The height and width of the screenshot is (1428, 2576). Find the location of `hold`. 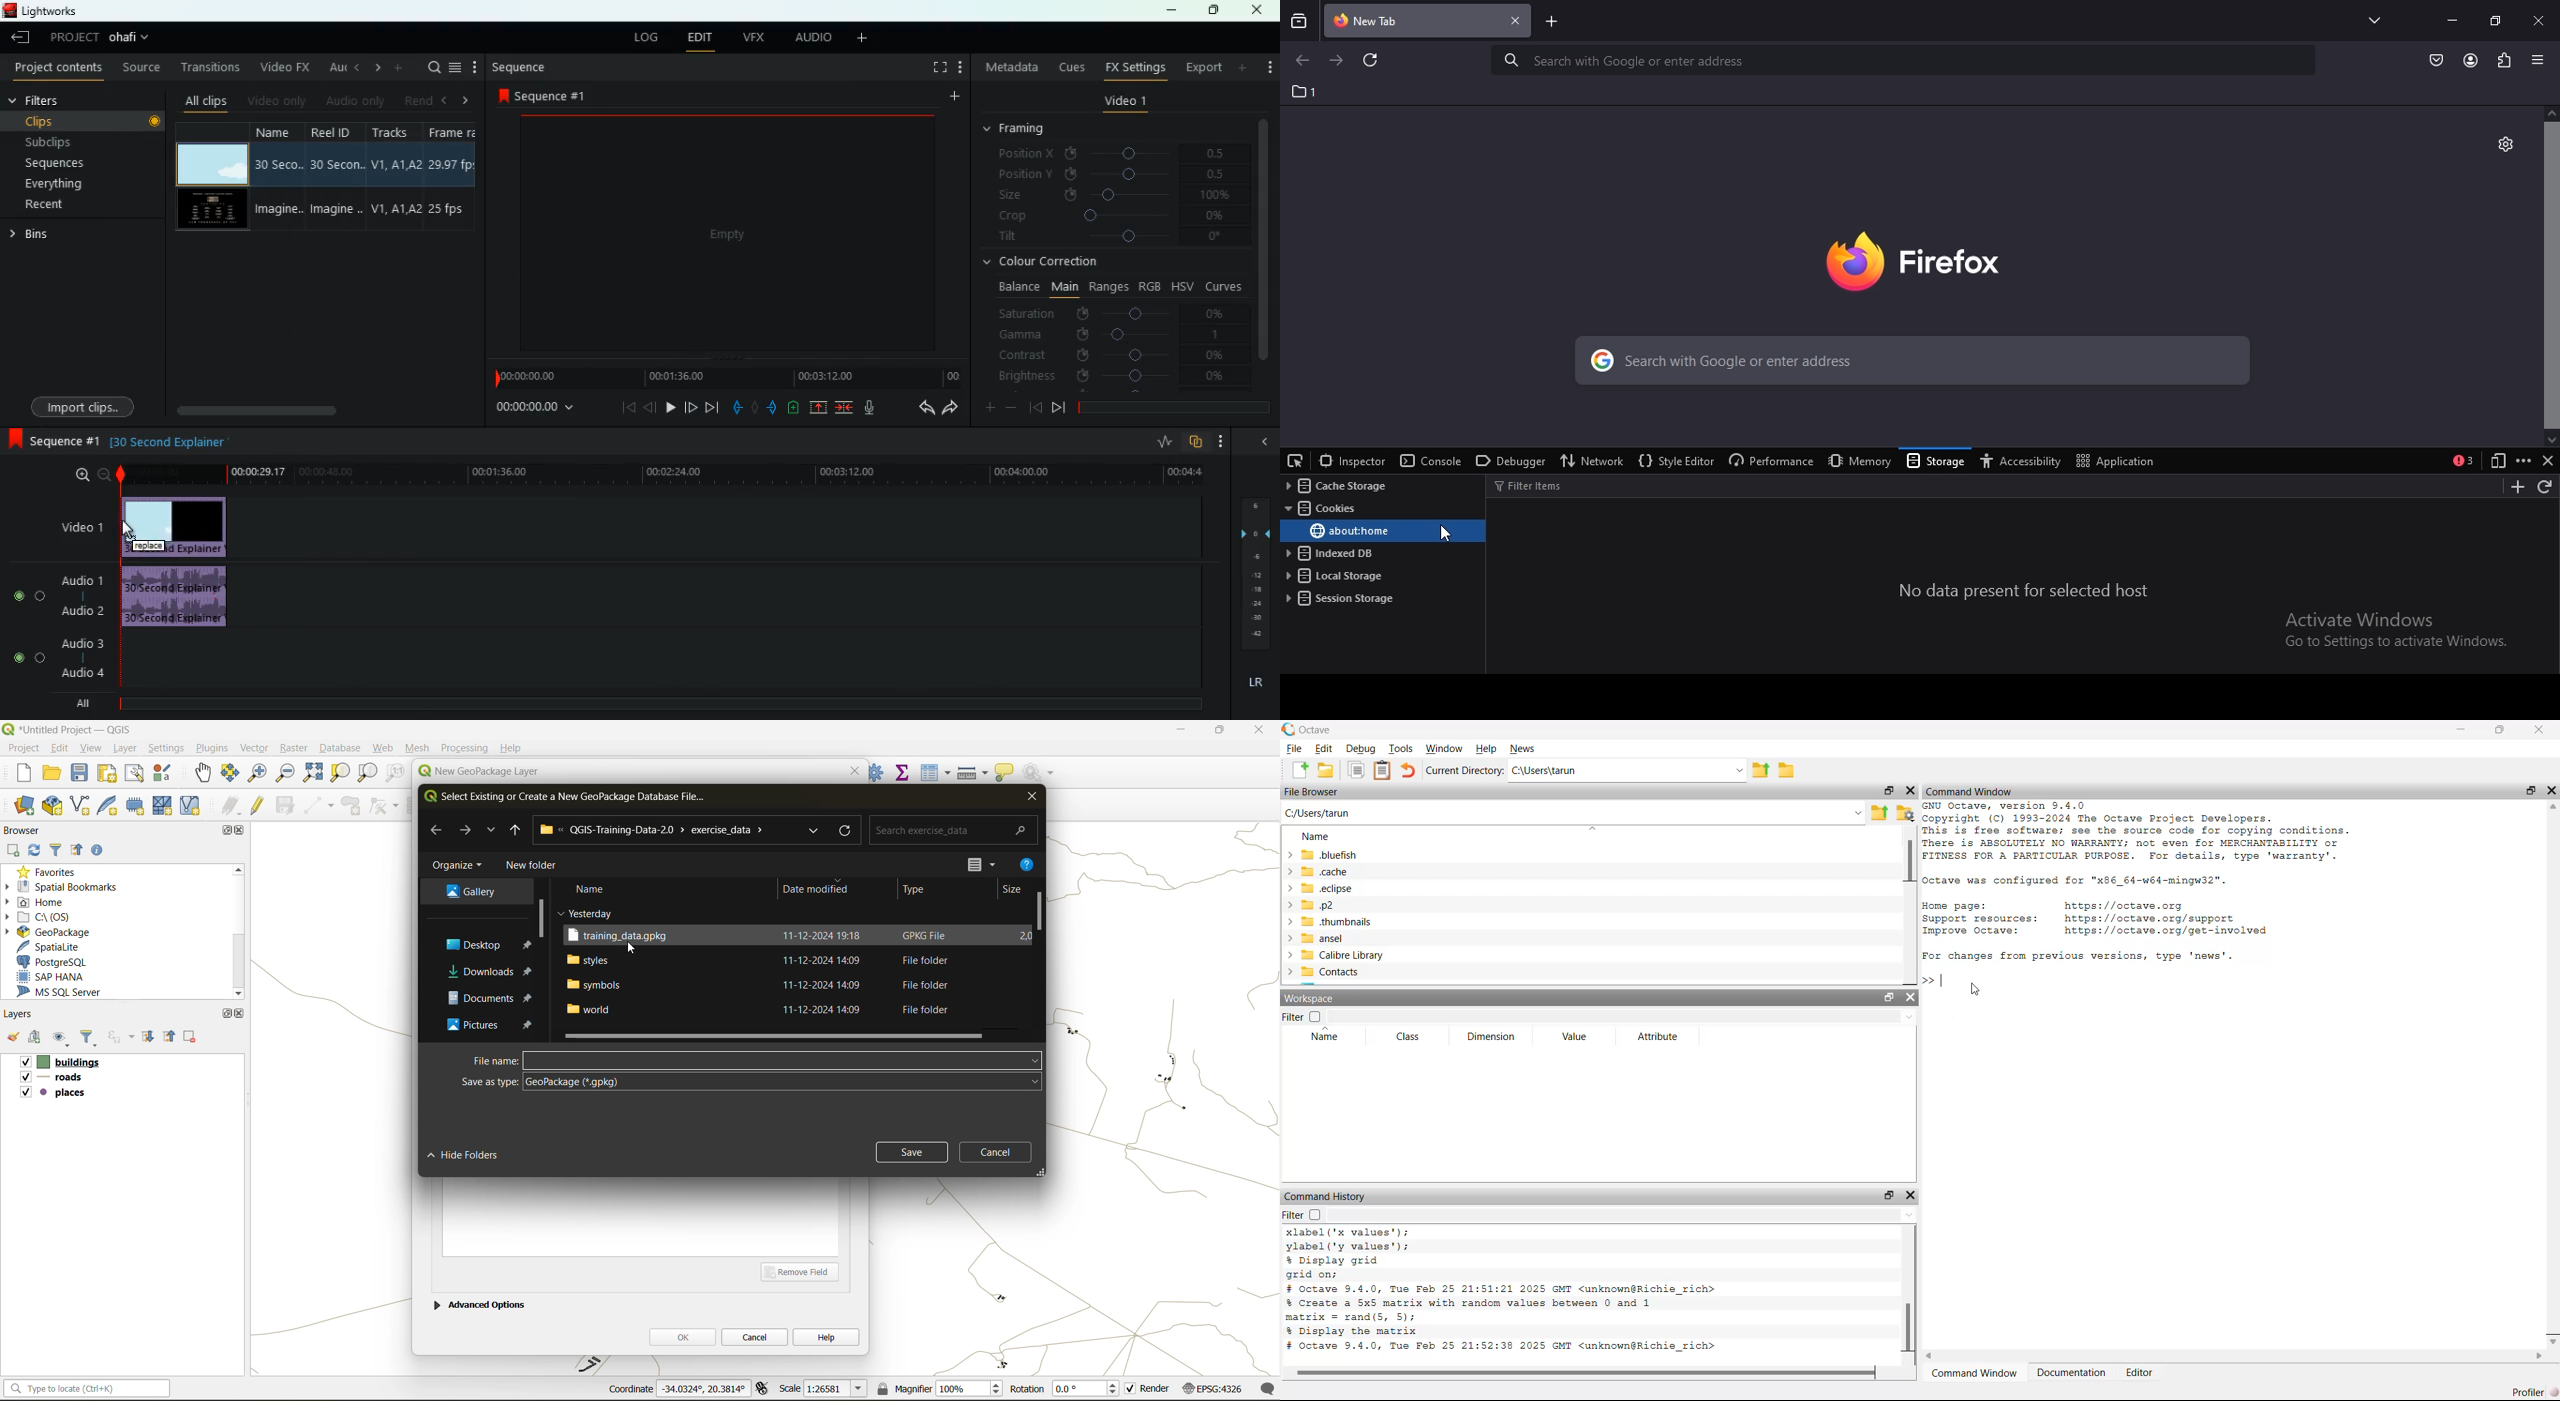

hold is located at coordinates (757, 410).